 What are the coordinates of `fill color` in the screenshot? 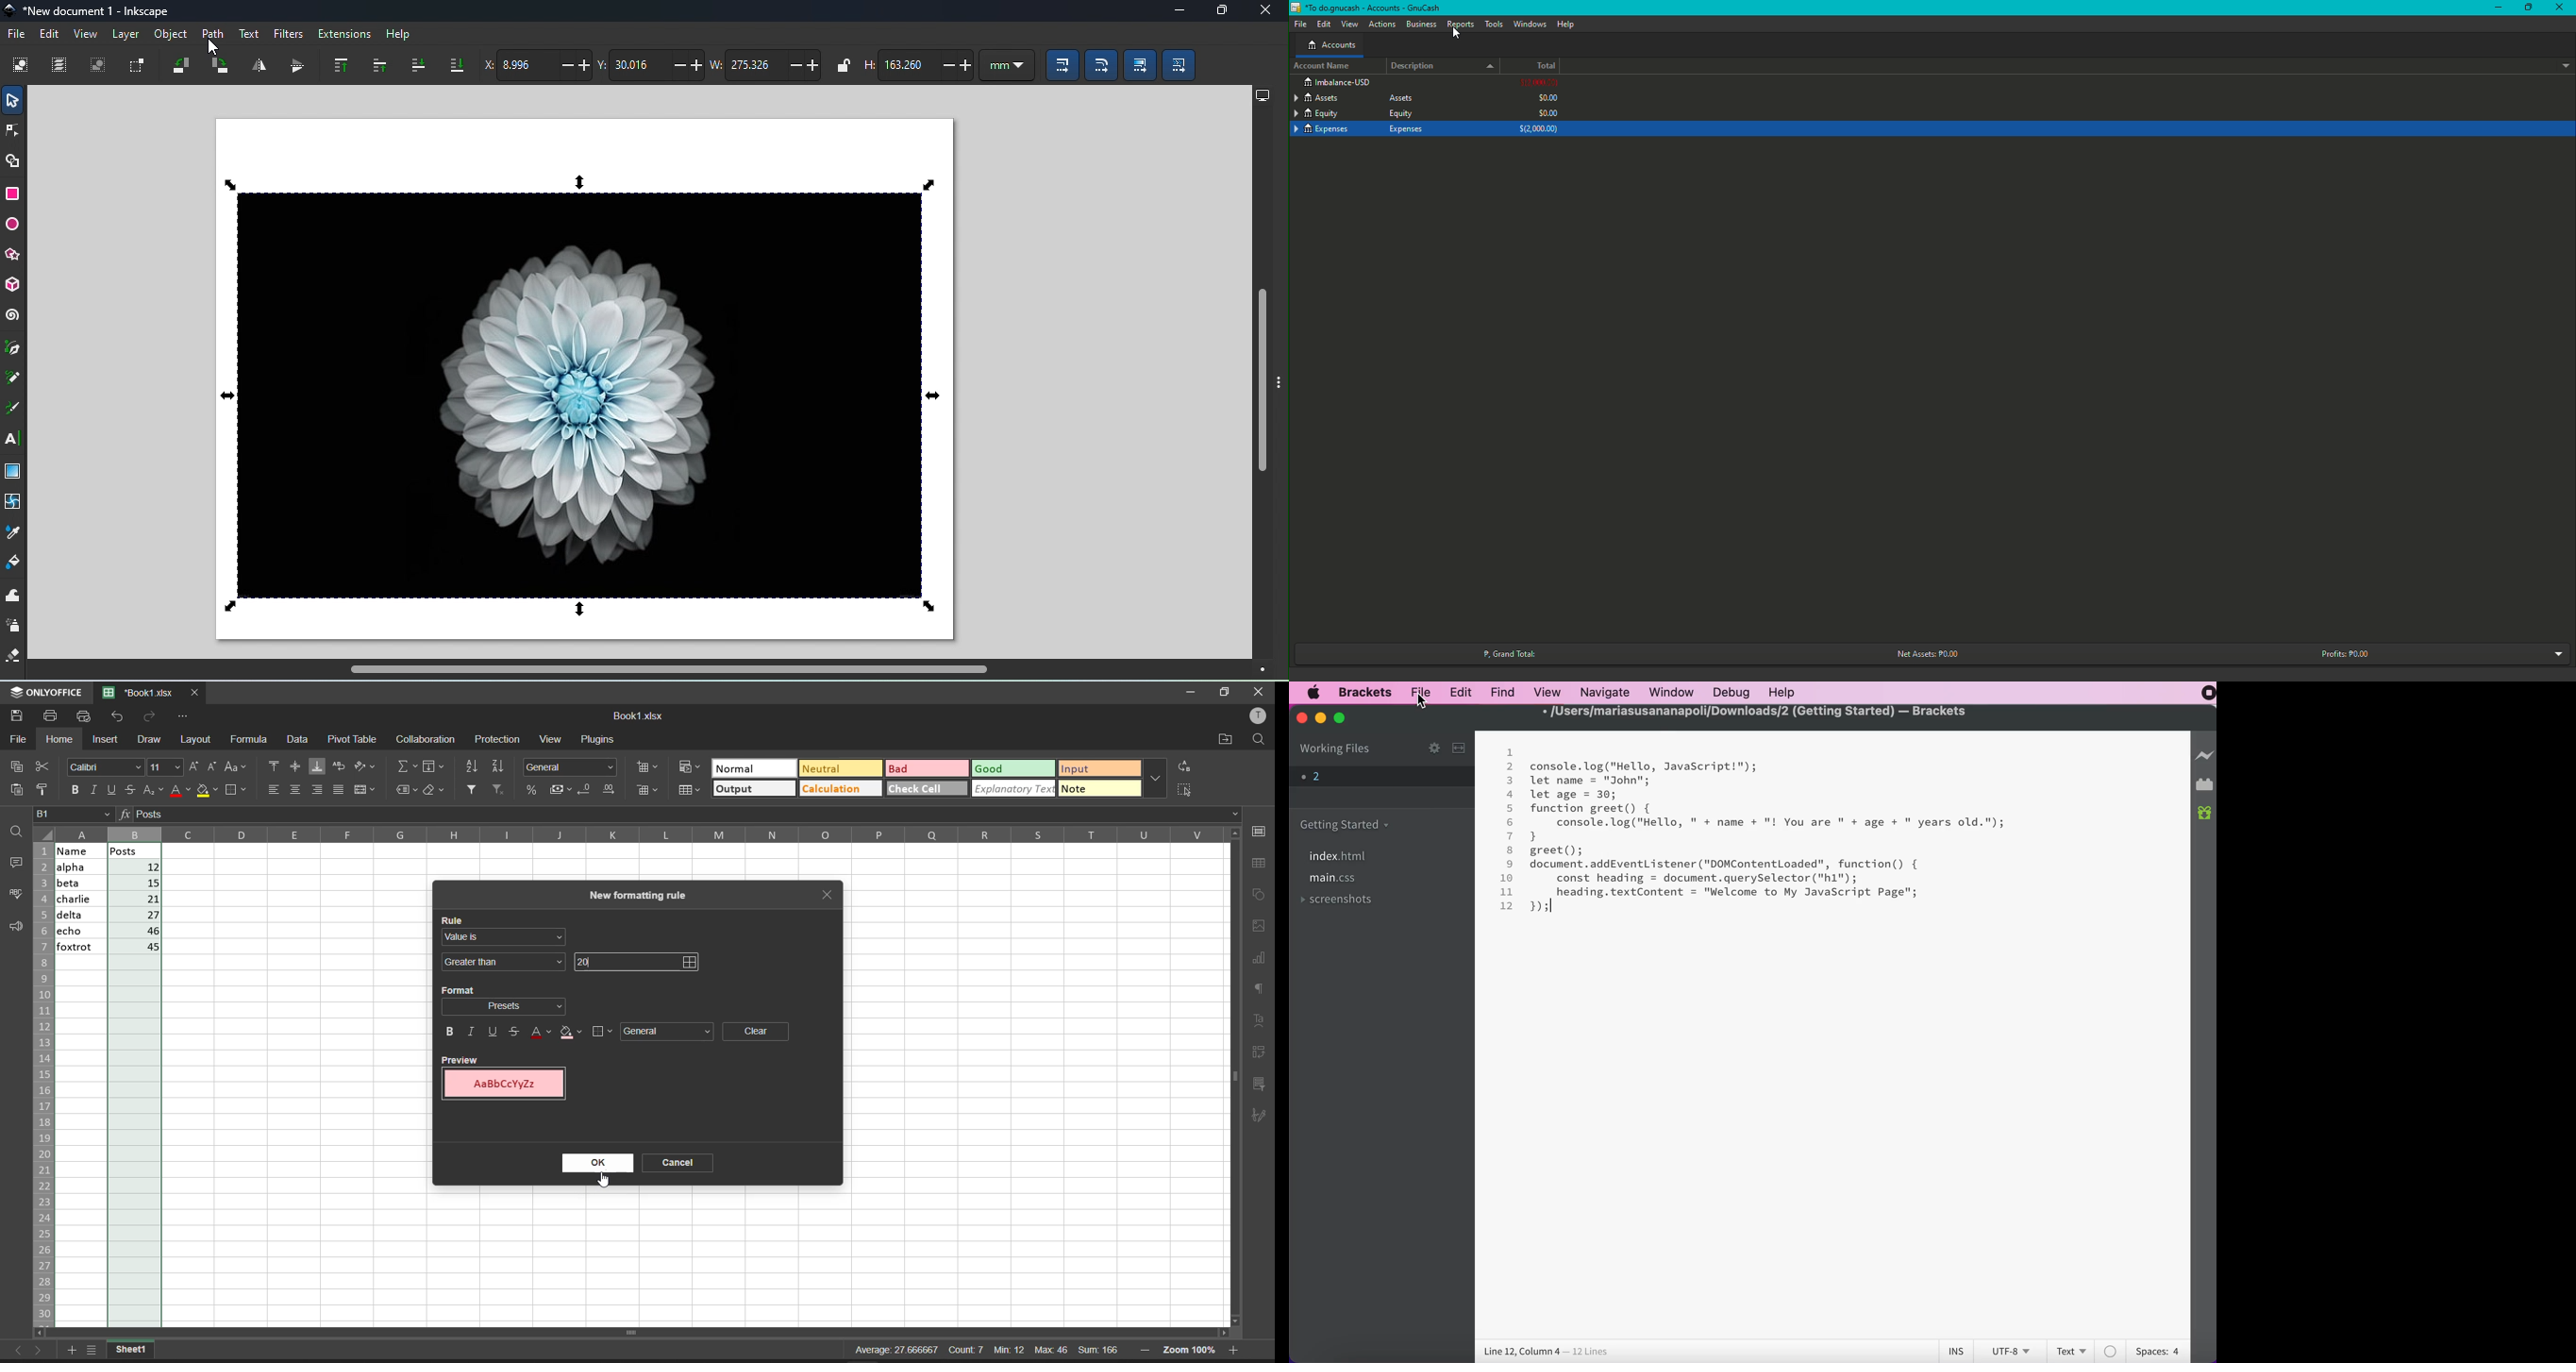 It's located at (572, 1032).